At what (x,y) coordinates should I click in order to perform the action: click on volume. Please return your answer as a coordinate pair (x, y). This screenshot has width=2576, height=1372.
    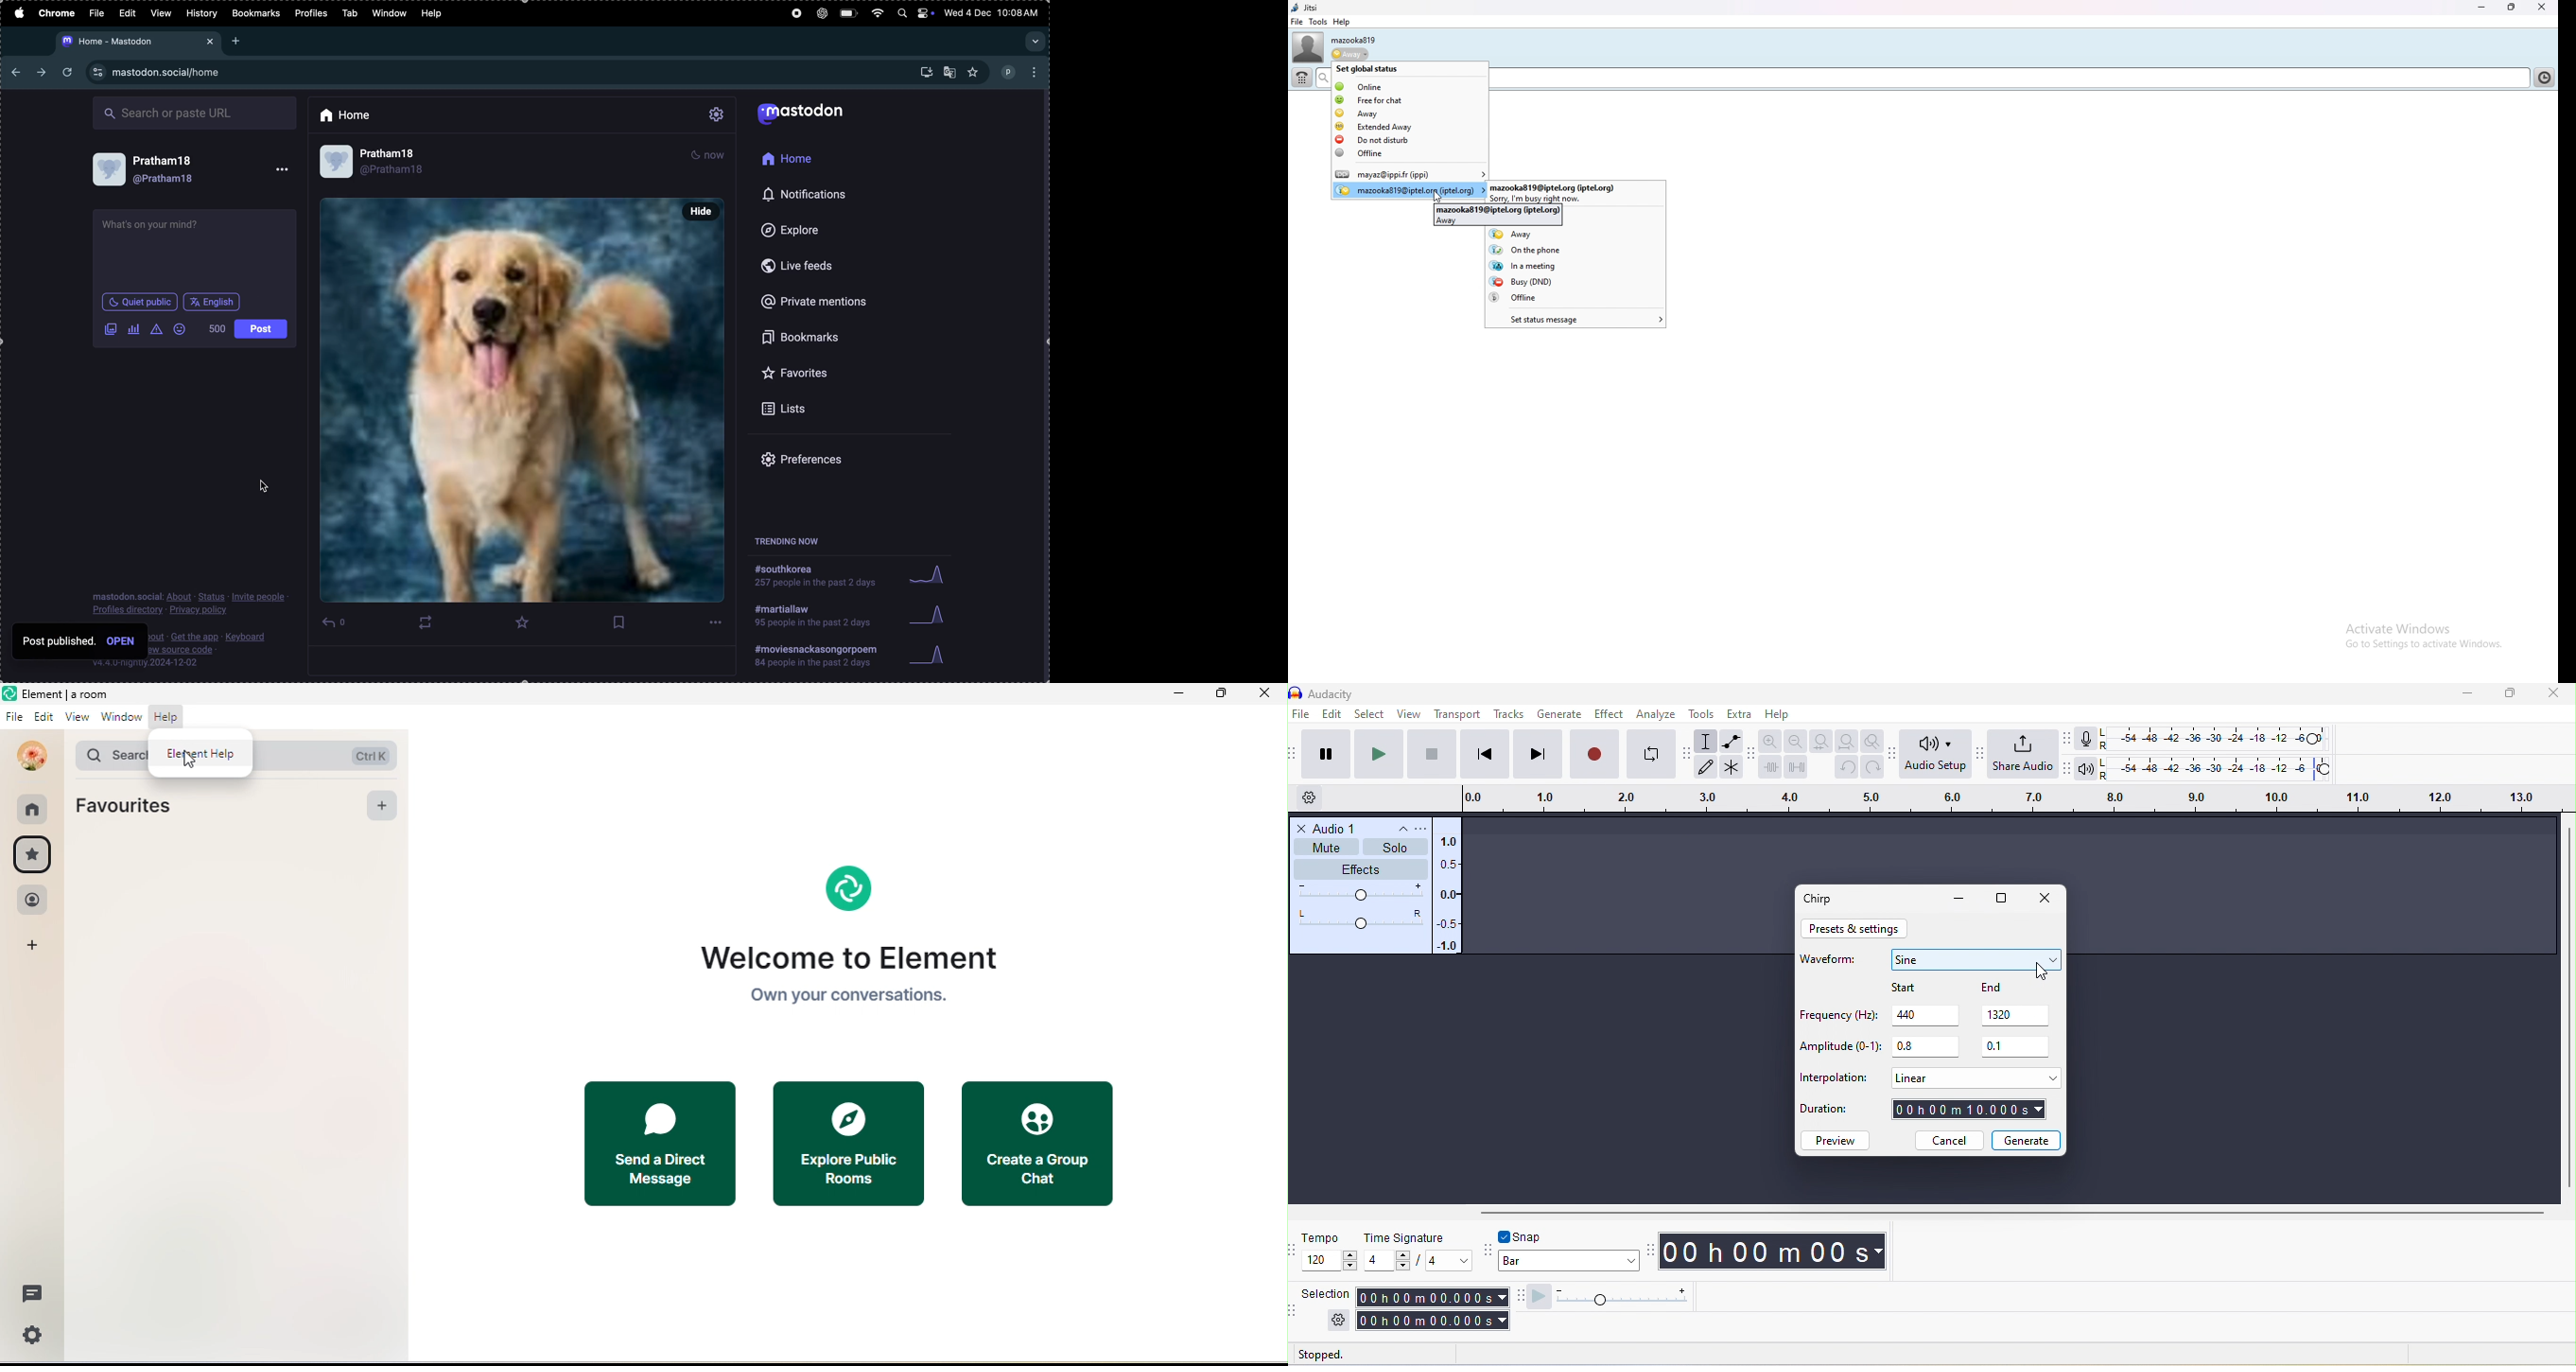
    Looking at the image, I should click on (1361, 894).